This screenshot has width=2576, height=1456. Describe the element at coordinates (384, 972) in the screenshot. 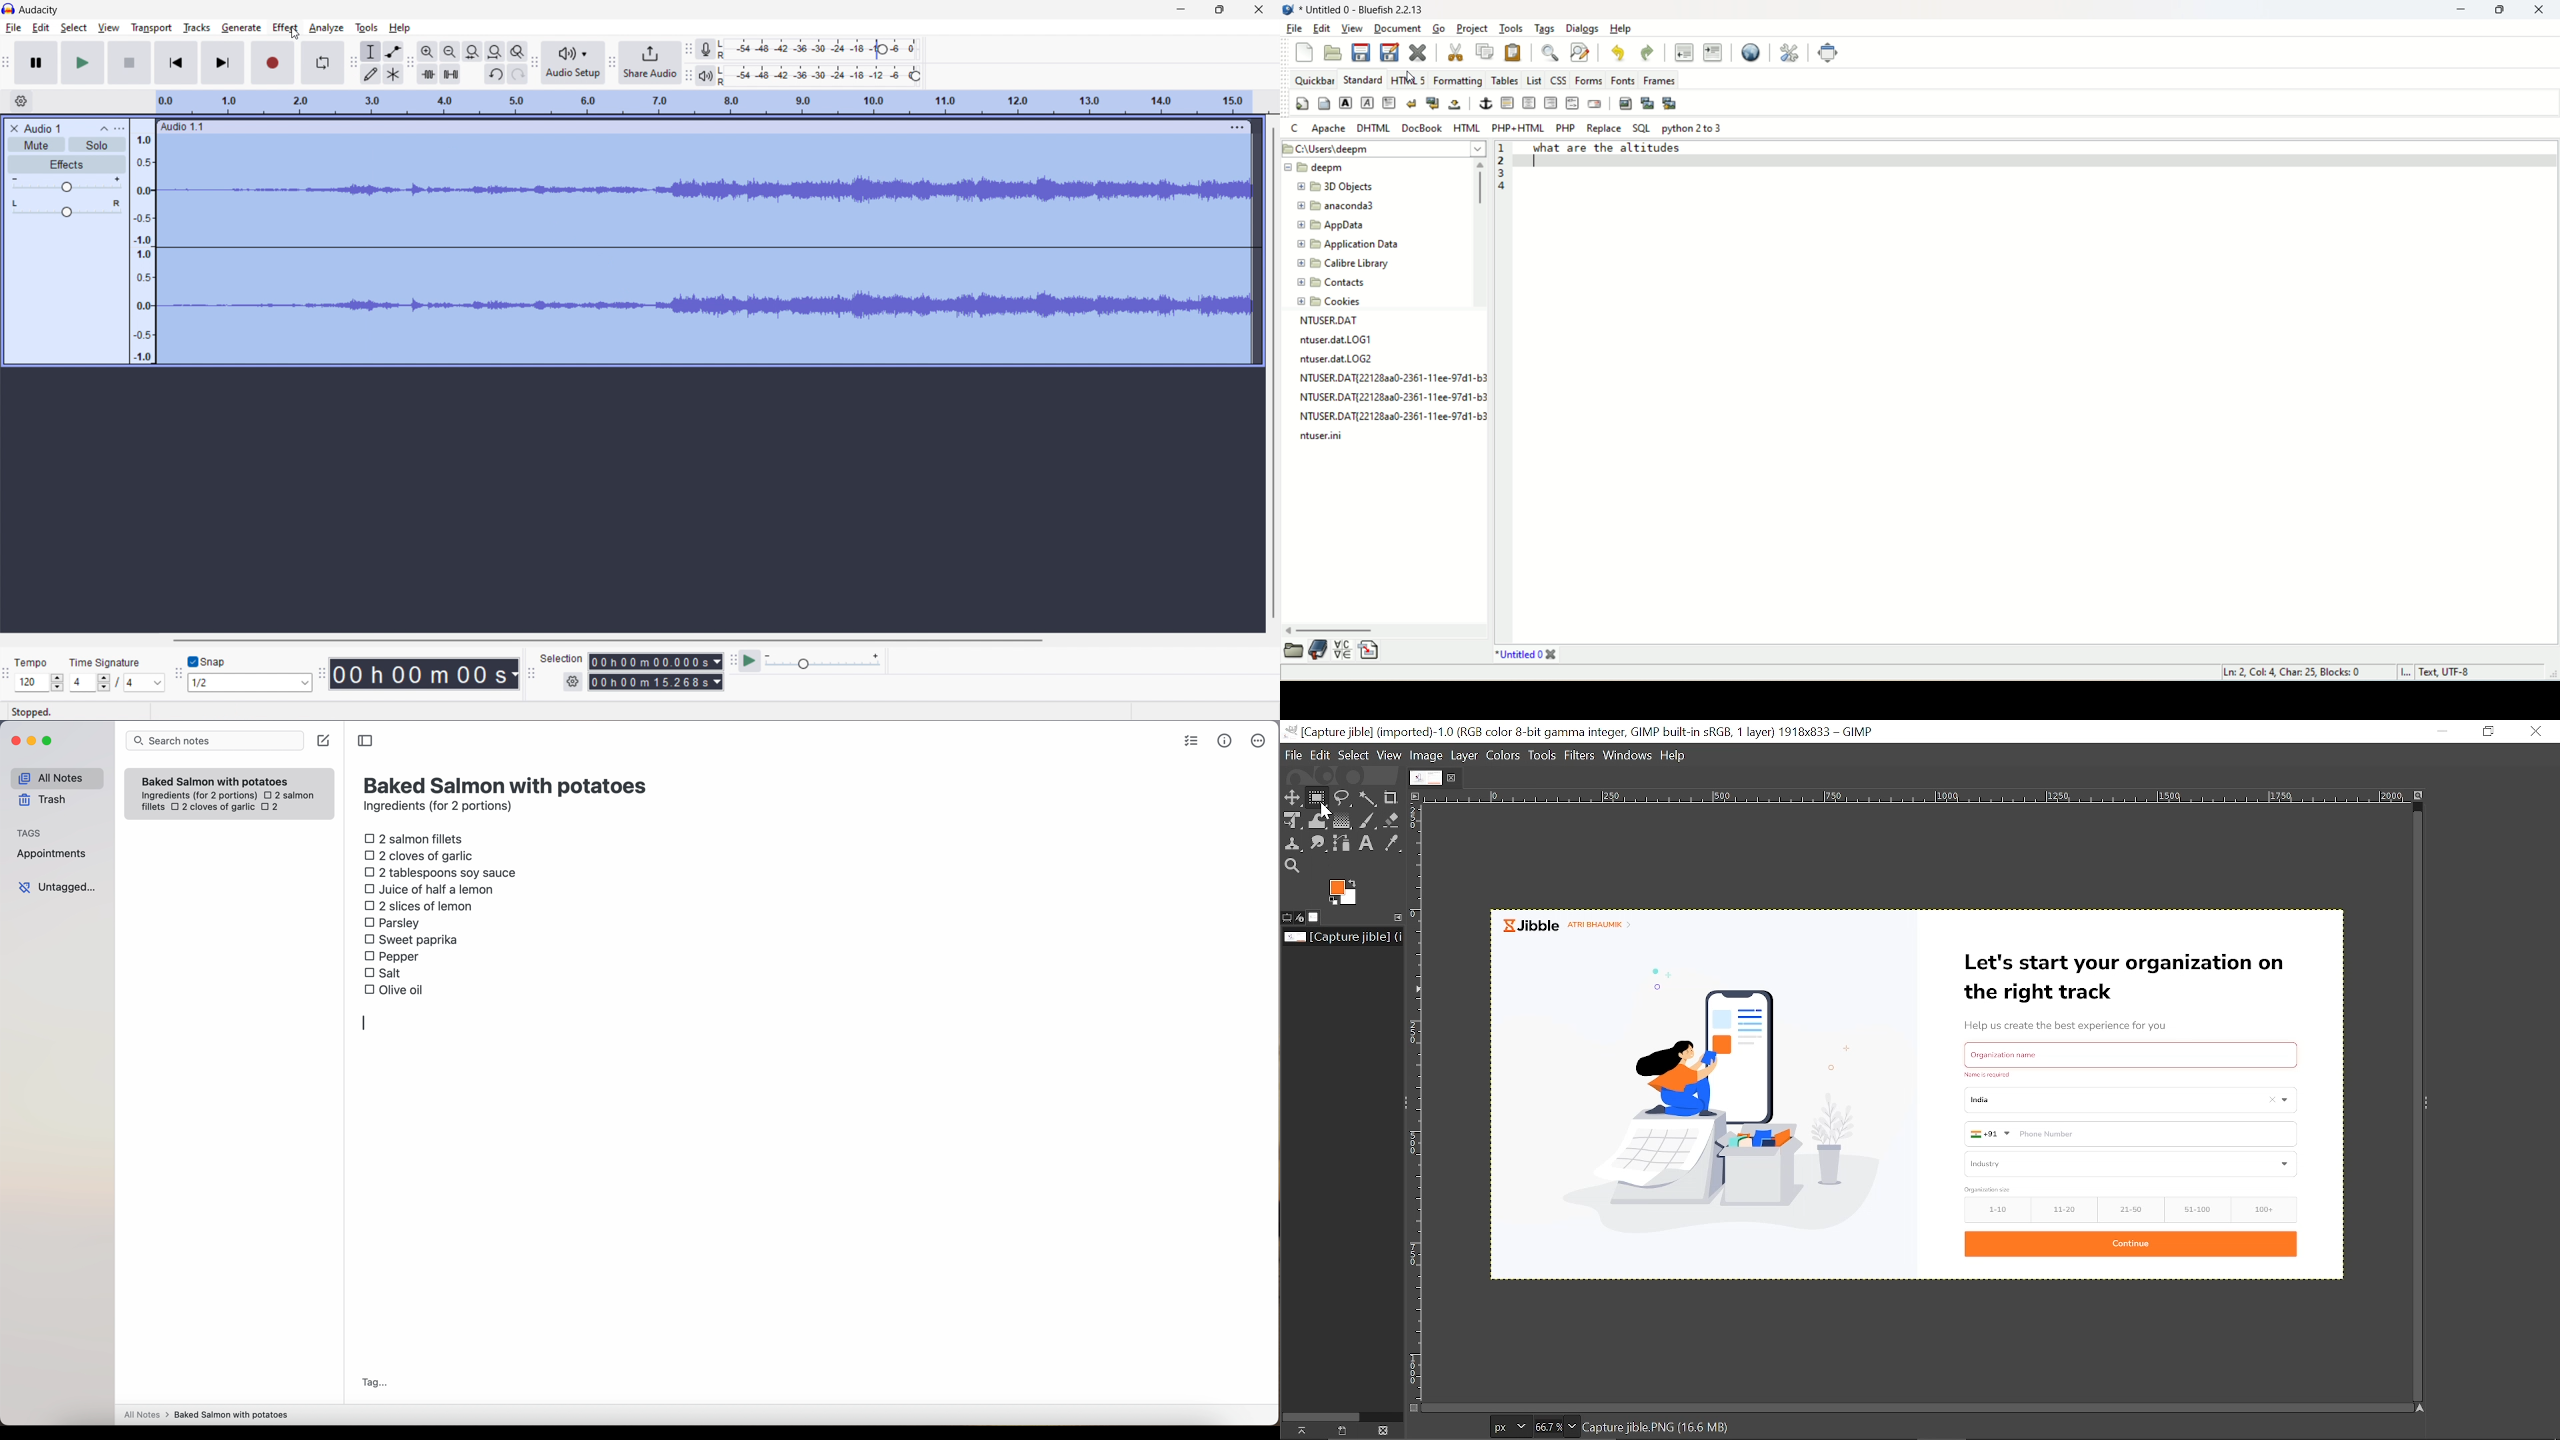

I see `salt` at that location.